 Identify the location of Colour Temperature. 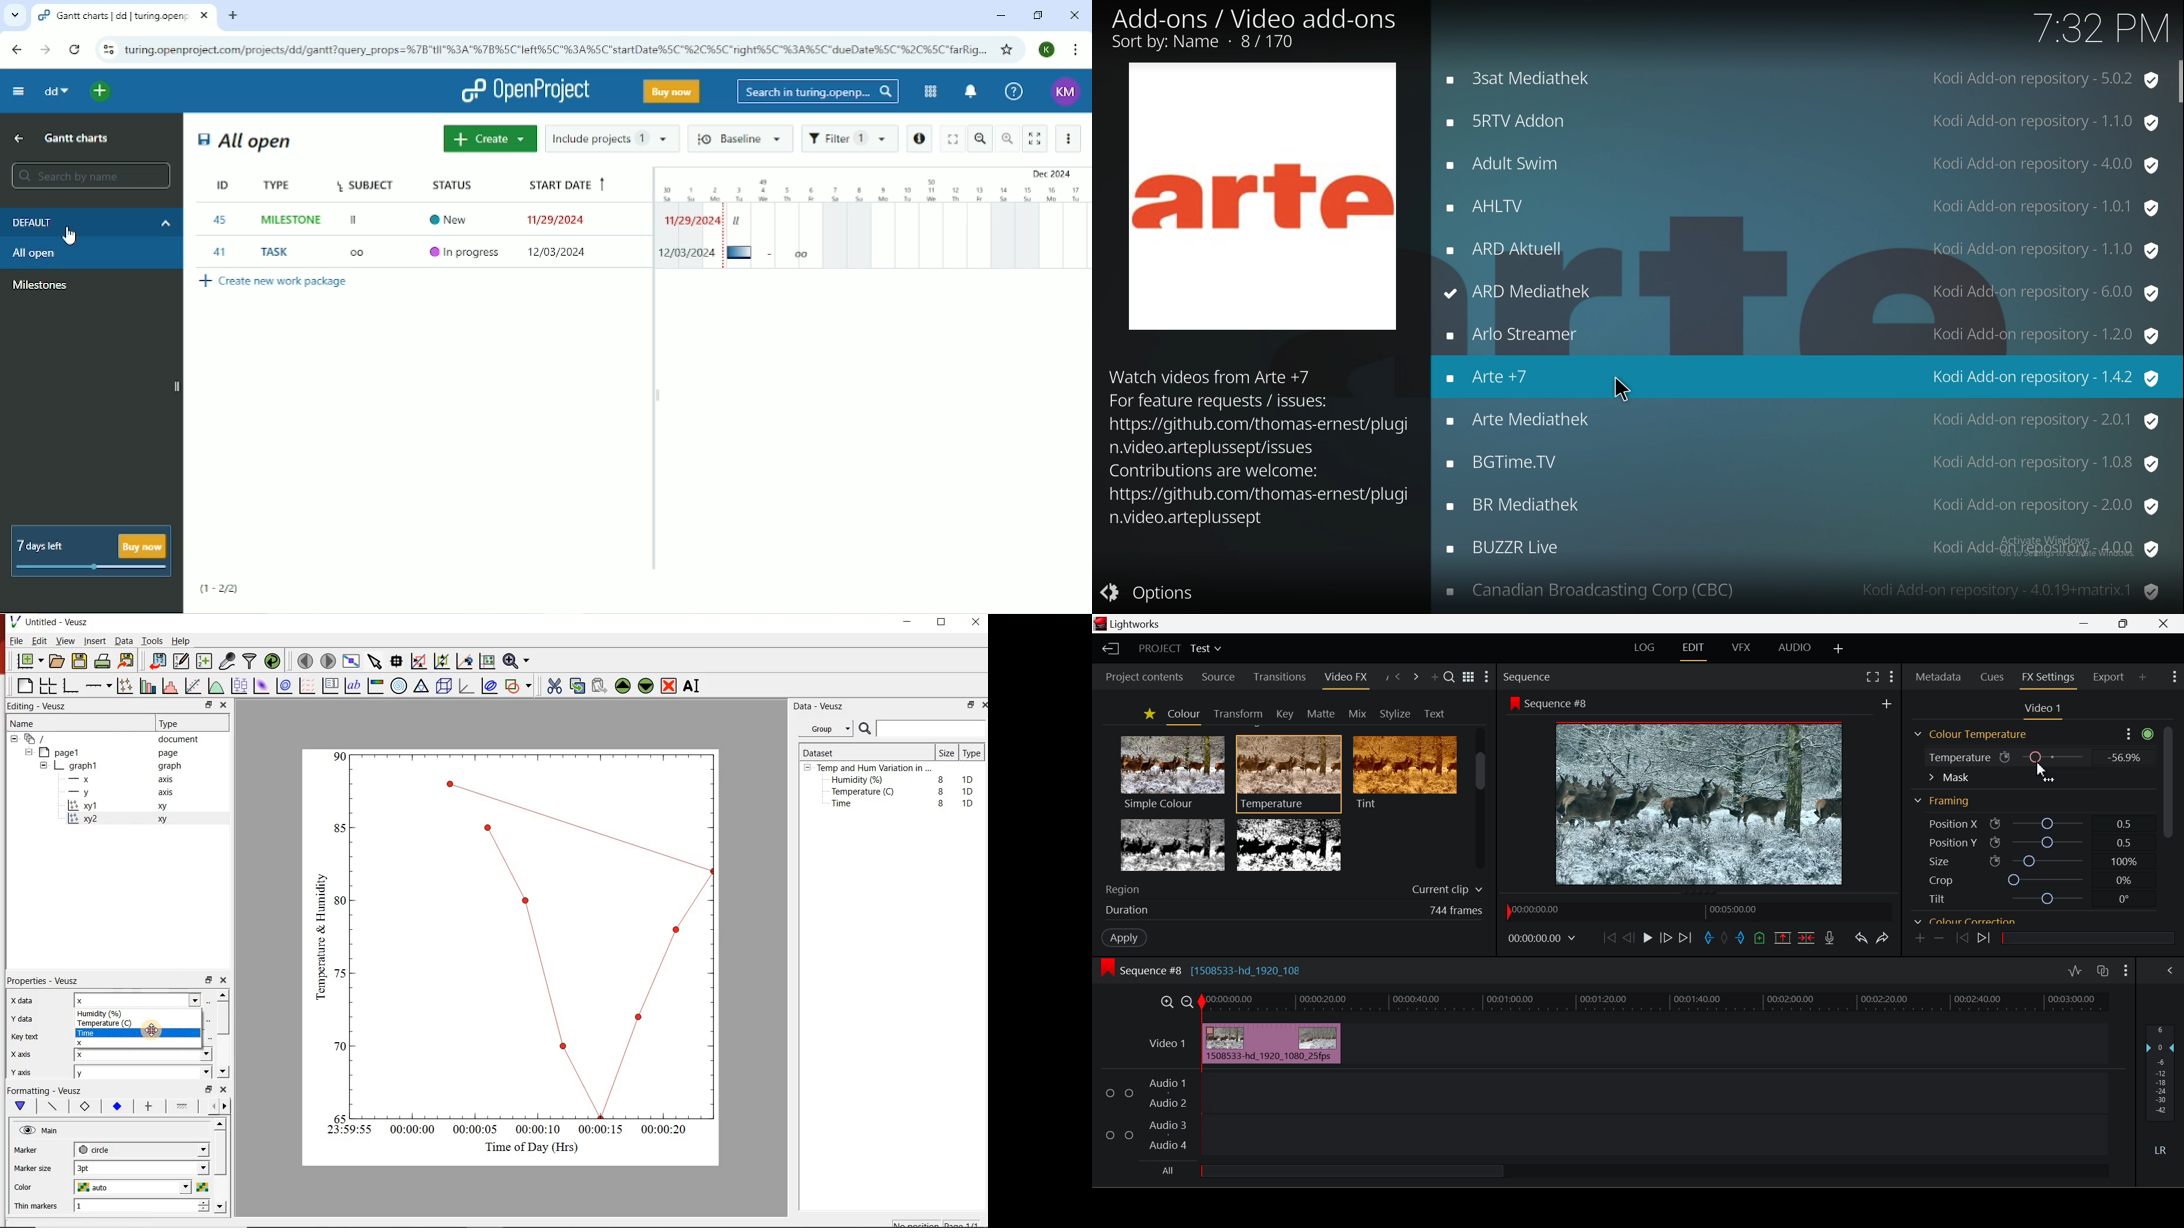
(1974, 735).